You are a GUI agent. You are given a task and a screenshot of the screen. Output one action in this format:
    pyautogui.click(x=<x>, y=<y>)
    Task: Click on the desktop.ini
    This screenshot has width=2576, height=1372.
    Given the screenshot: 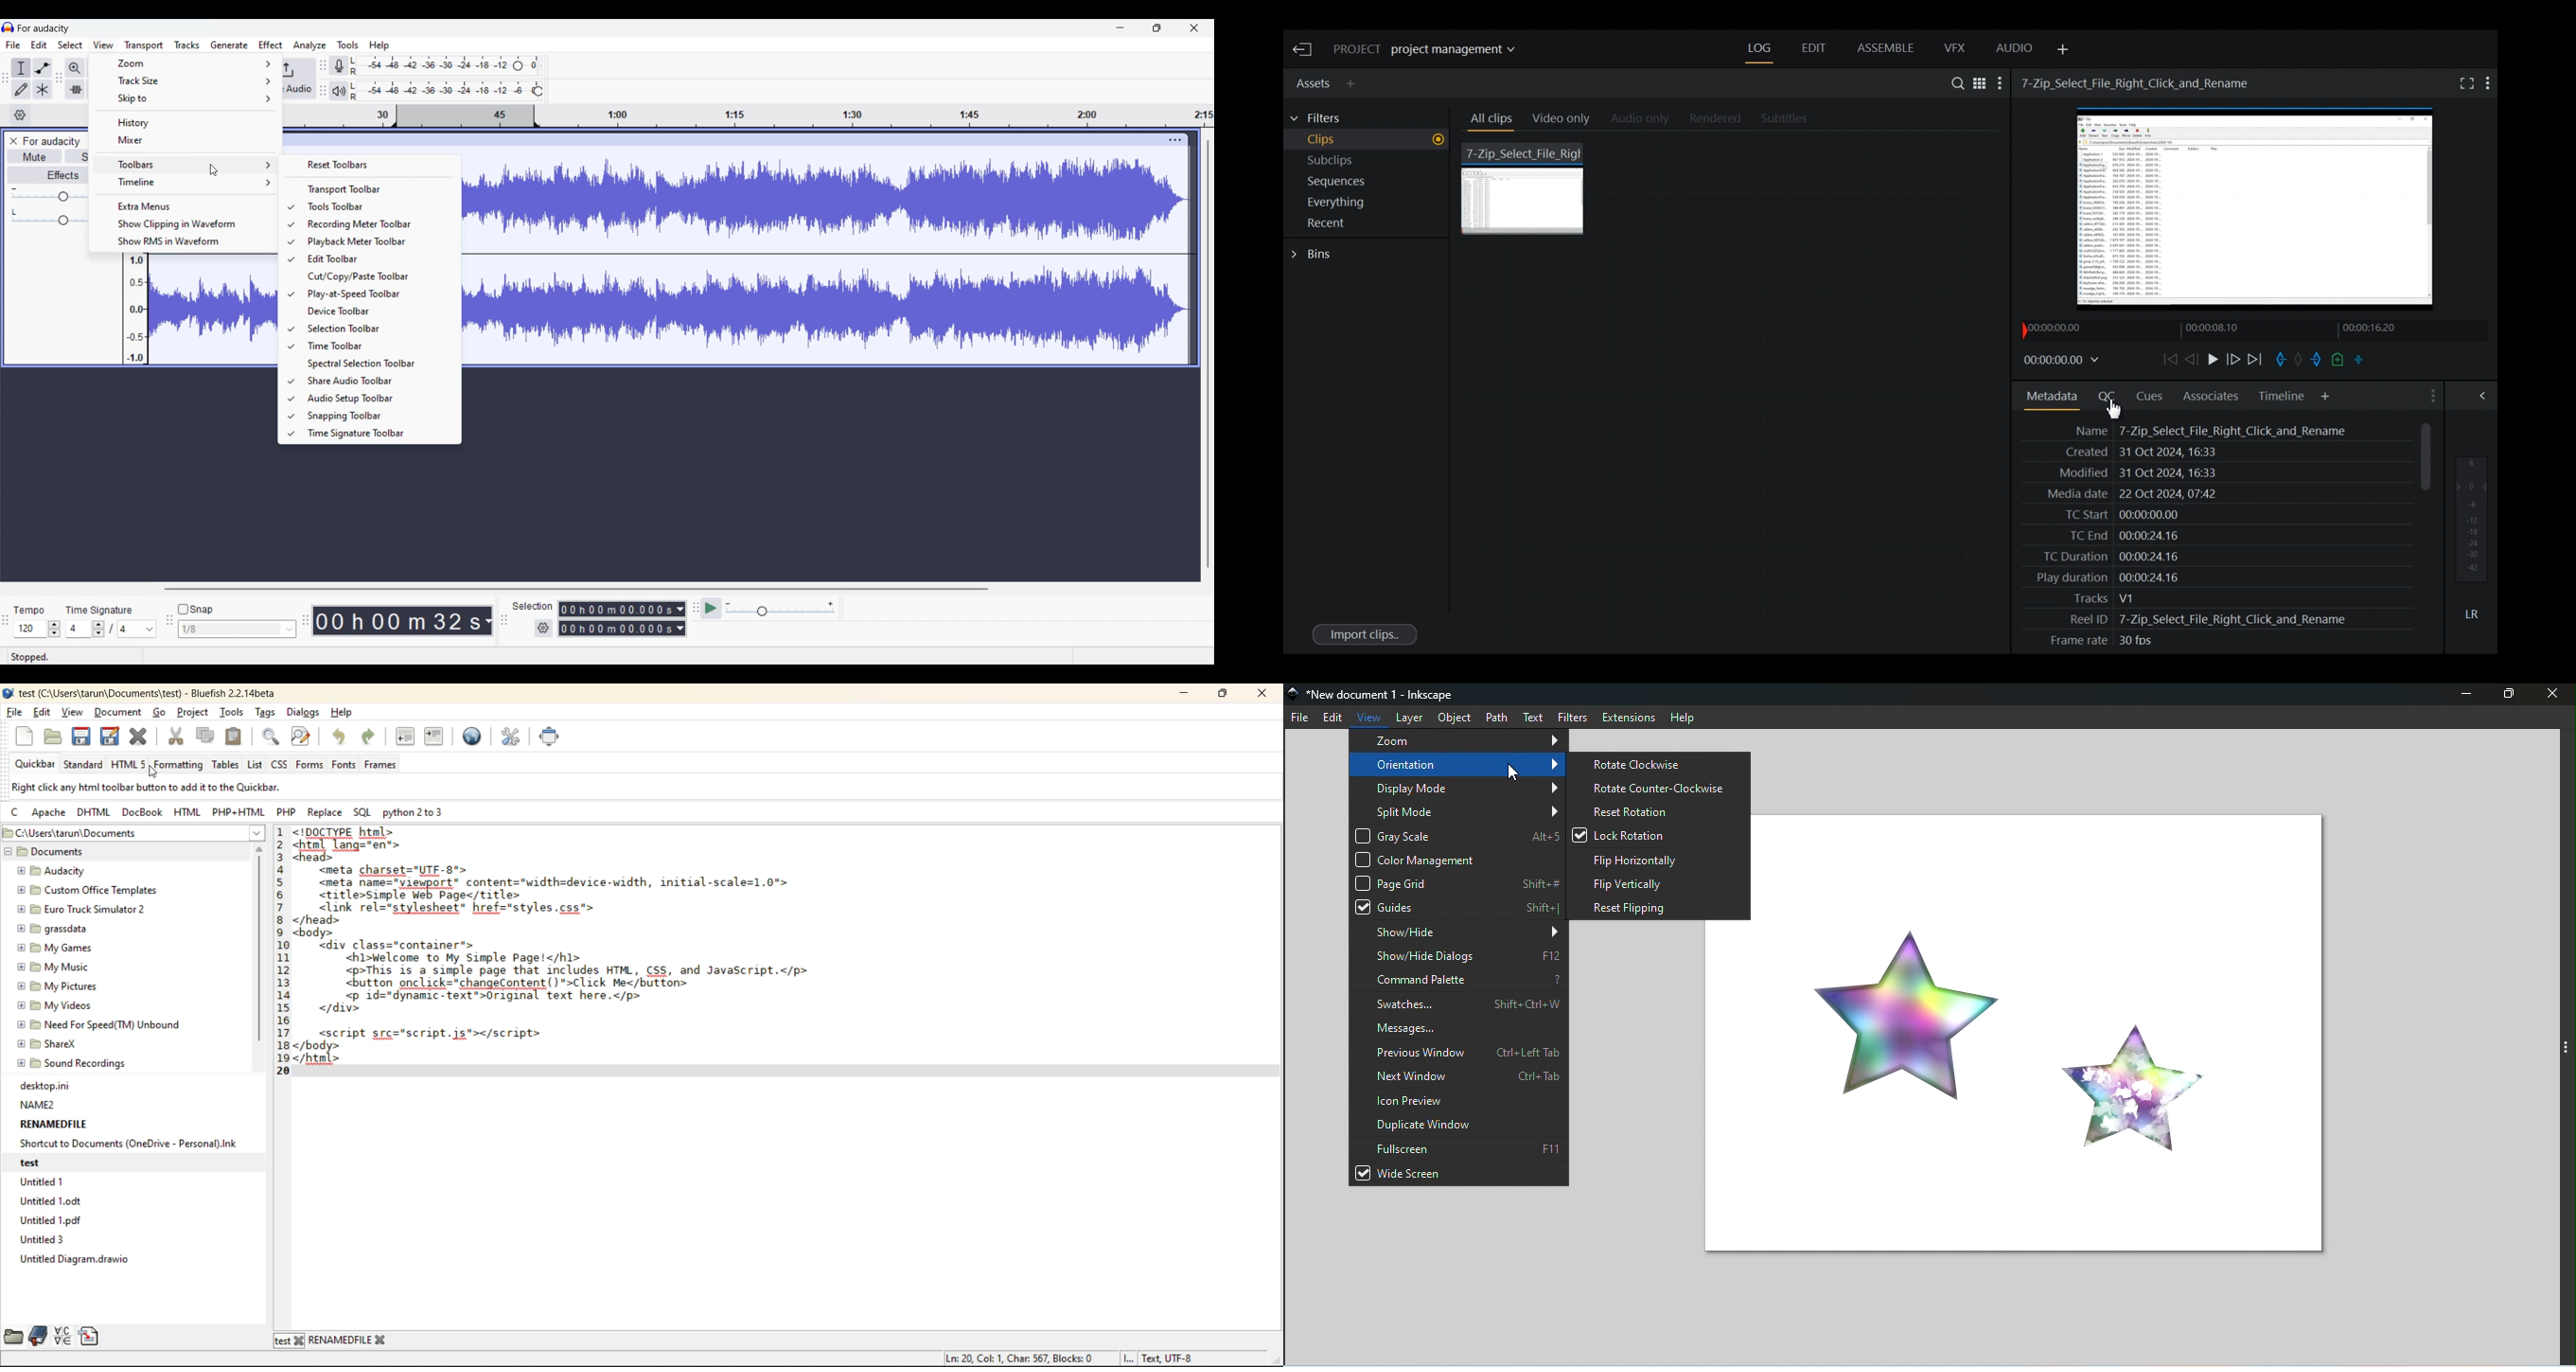 What is the action you would take?
    pyautogui.click(x=42, y=1087)
    